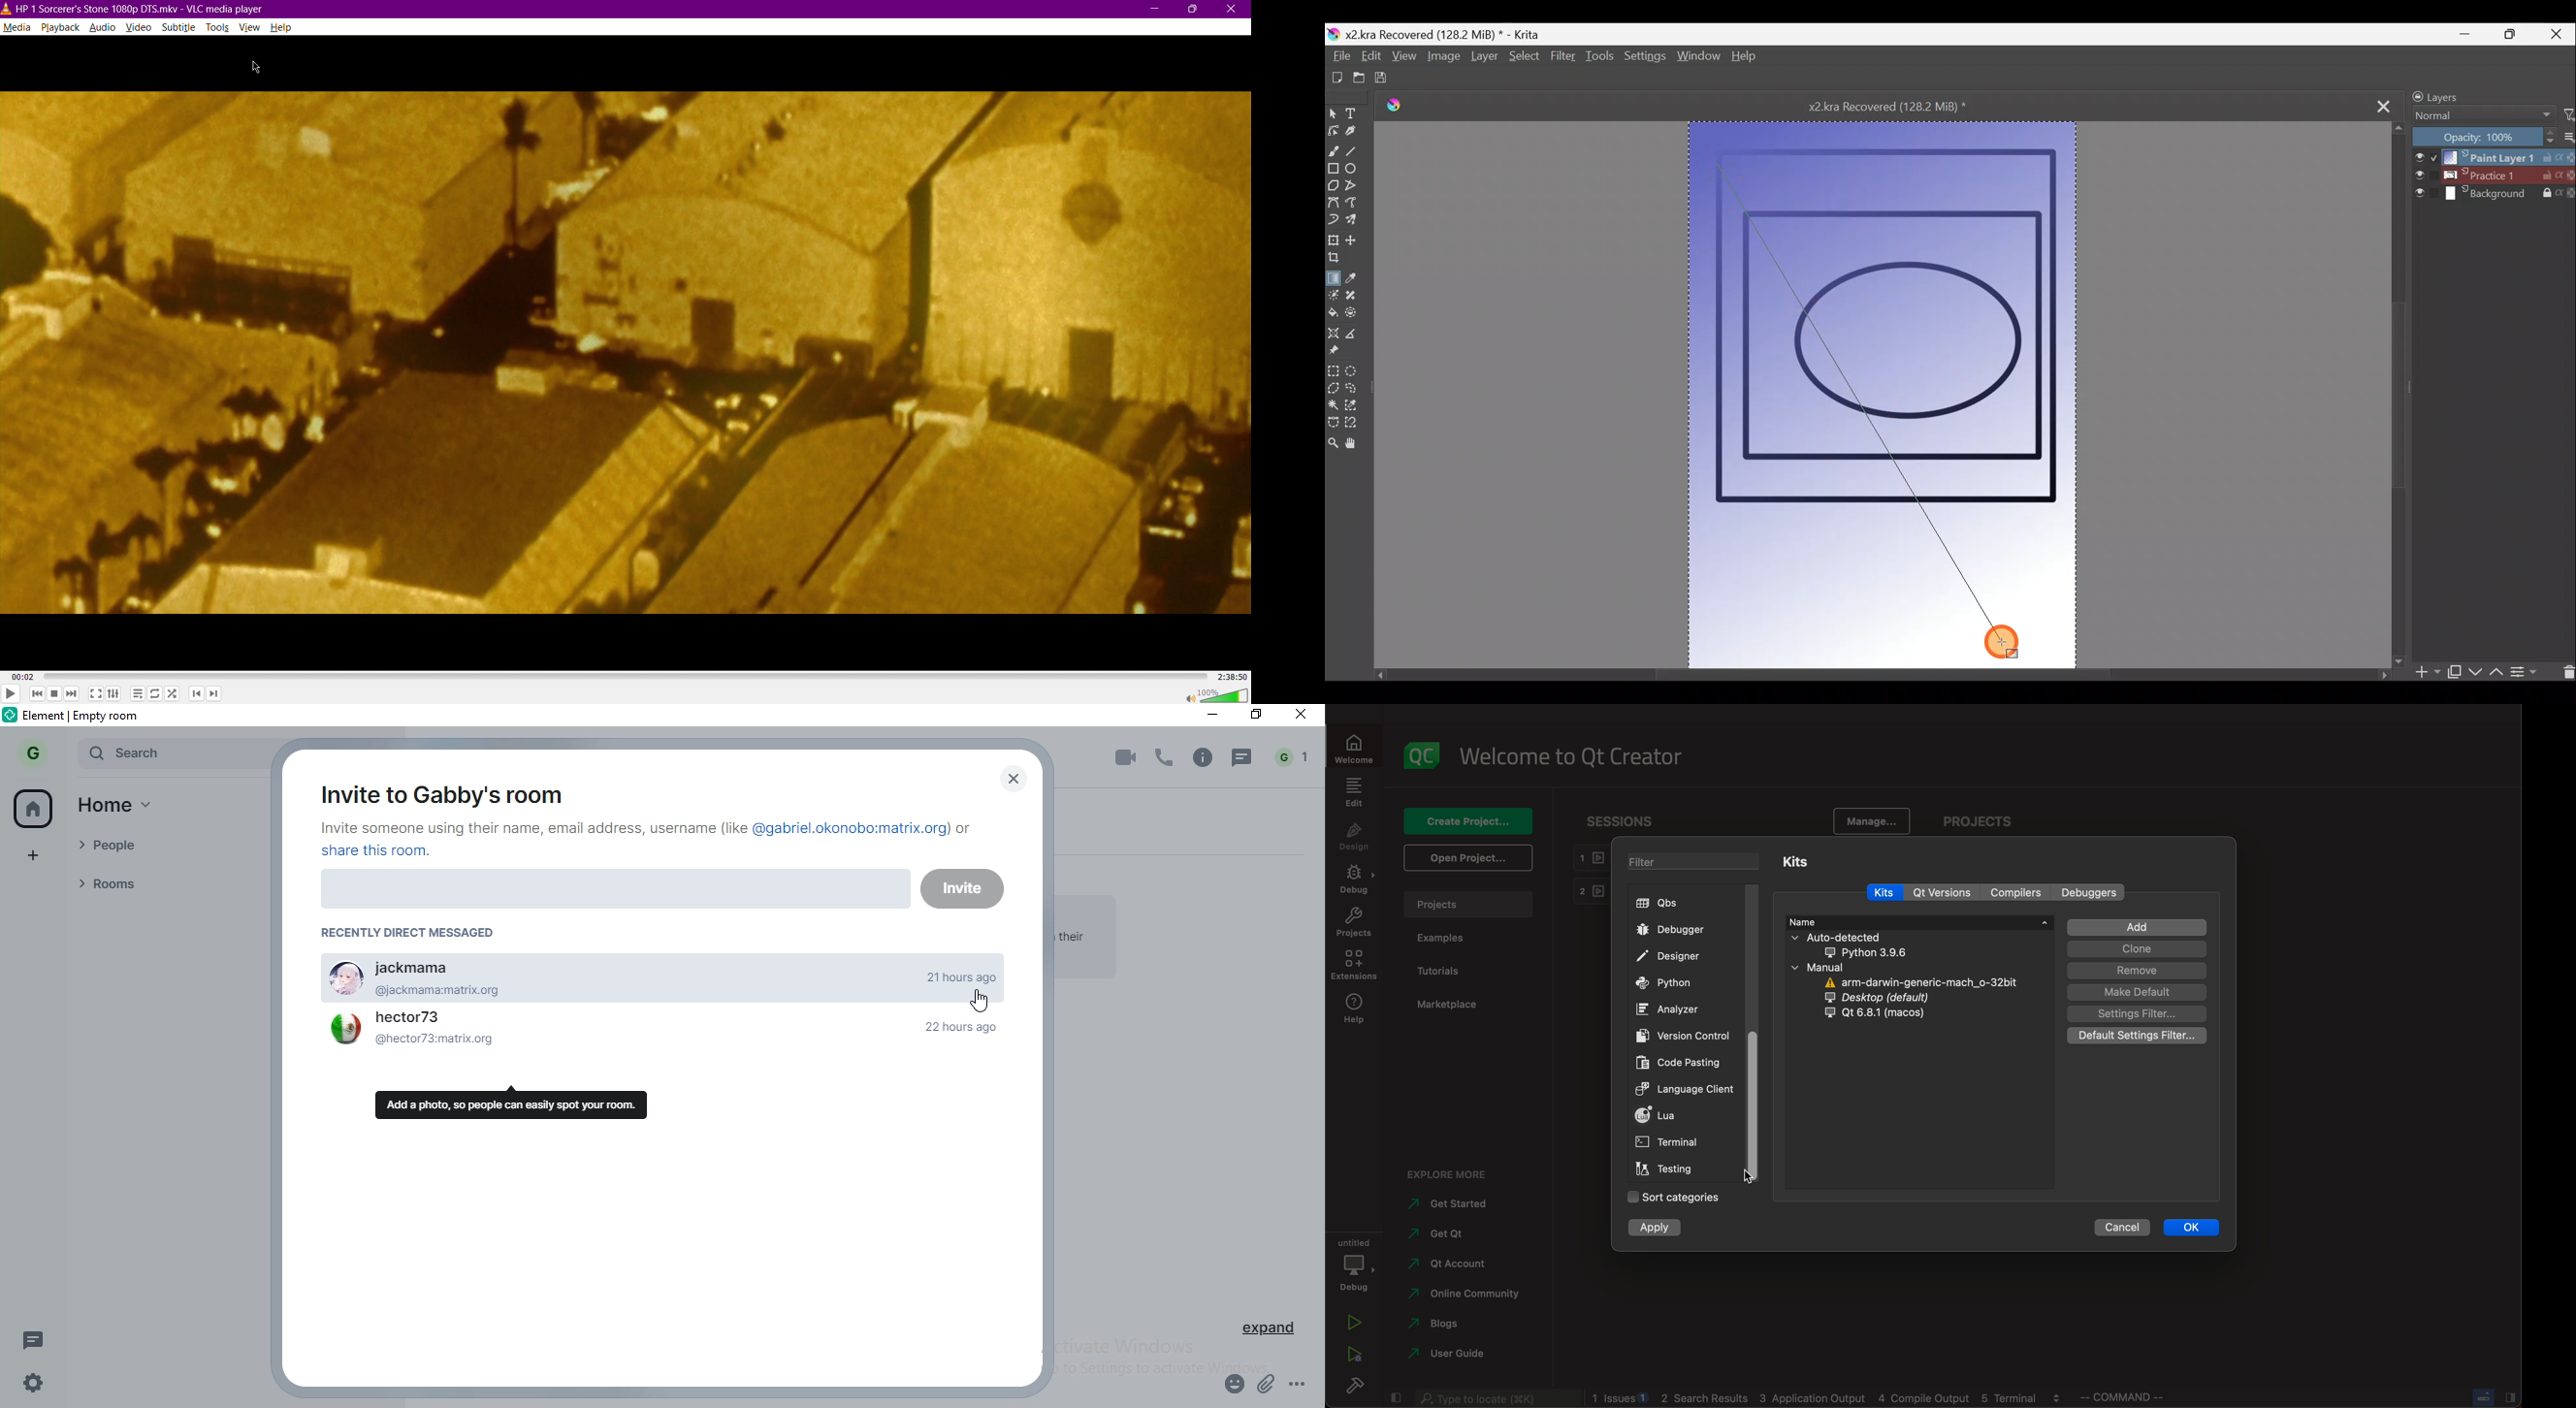  Describe the element at coordinates (1333, 335) in the screenshot. I see `Assistant tool` at that location.